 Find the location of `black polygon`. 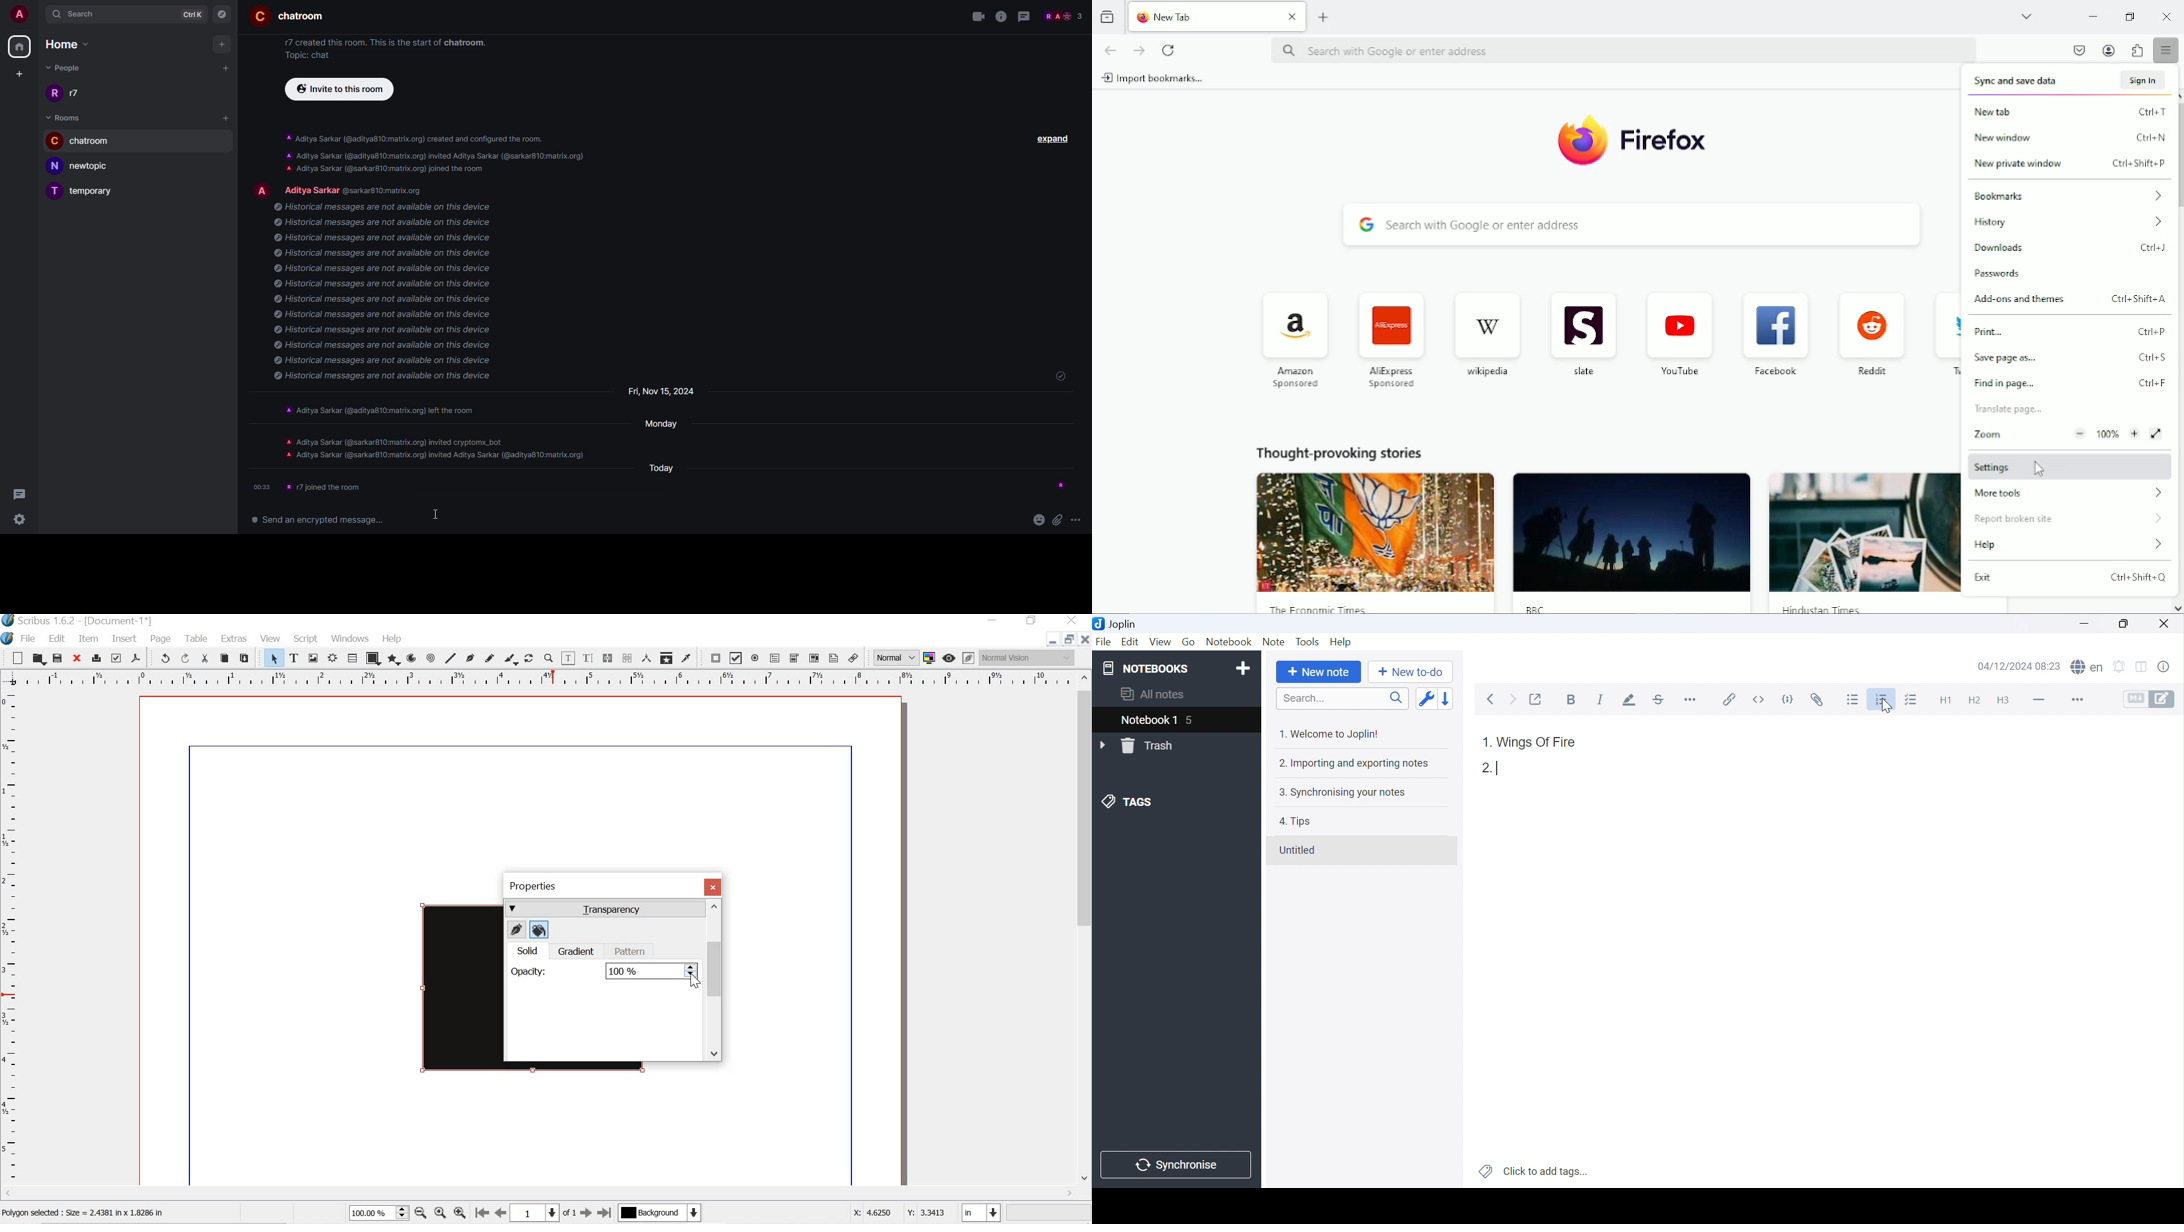

black polygon is located at coordinates (446, 990).